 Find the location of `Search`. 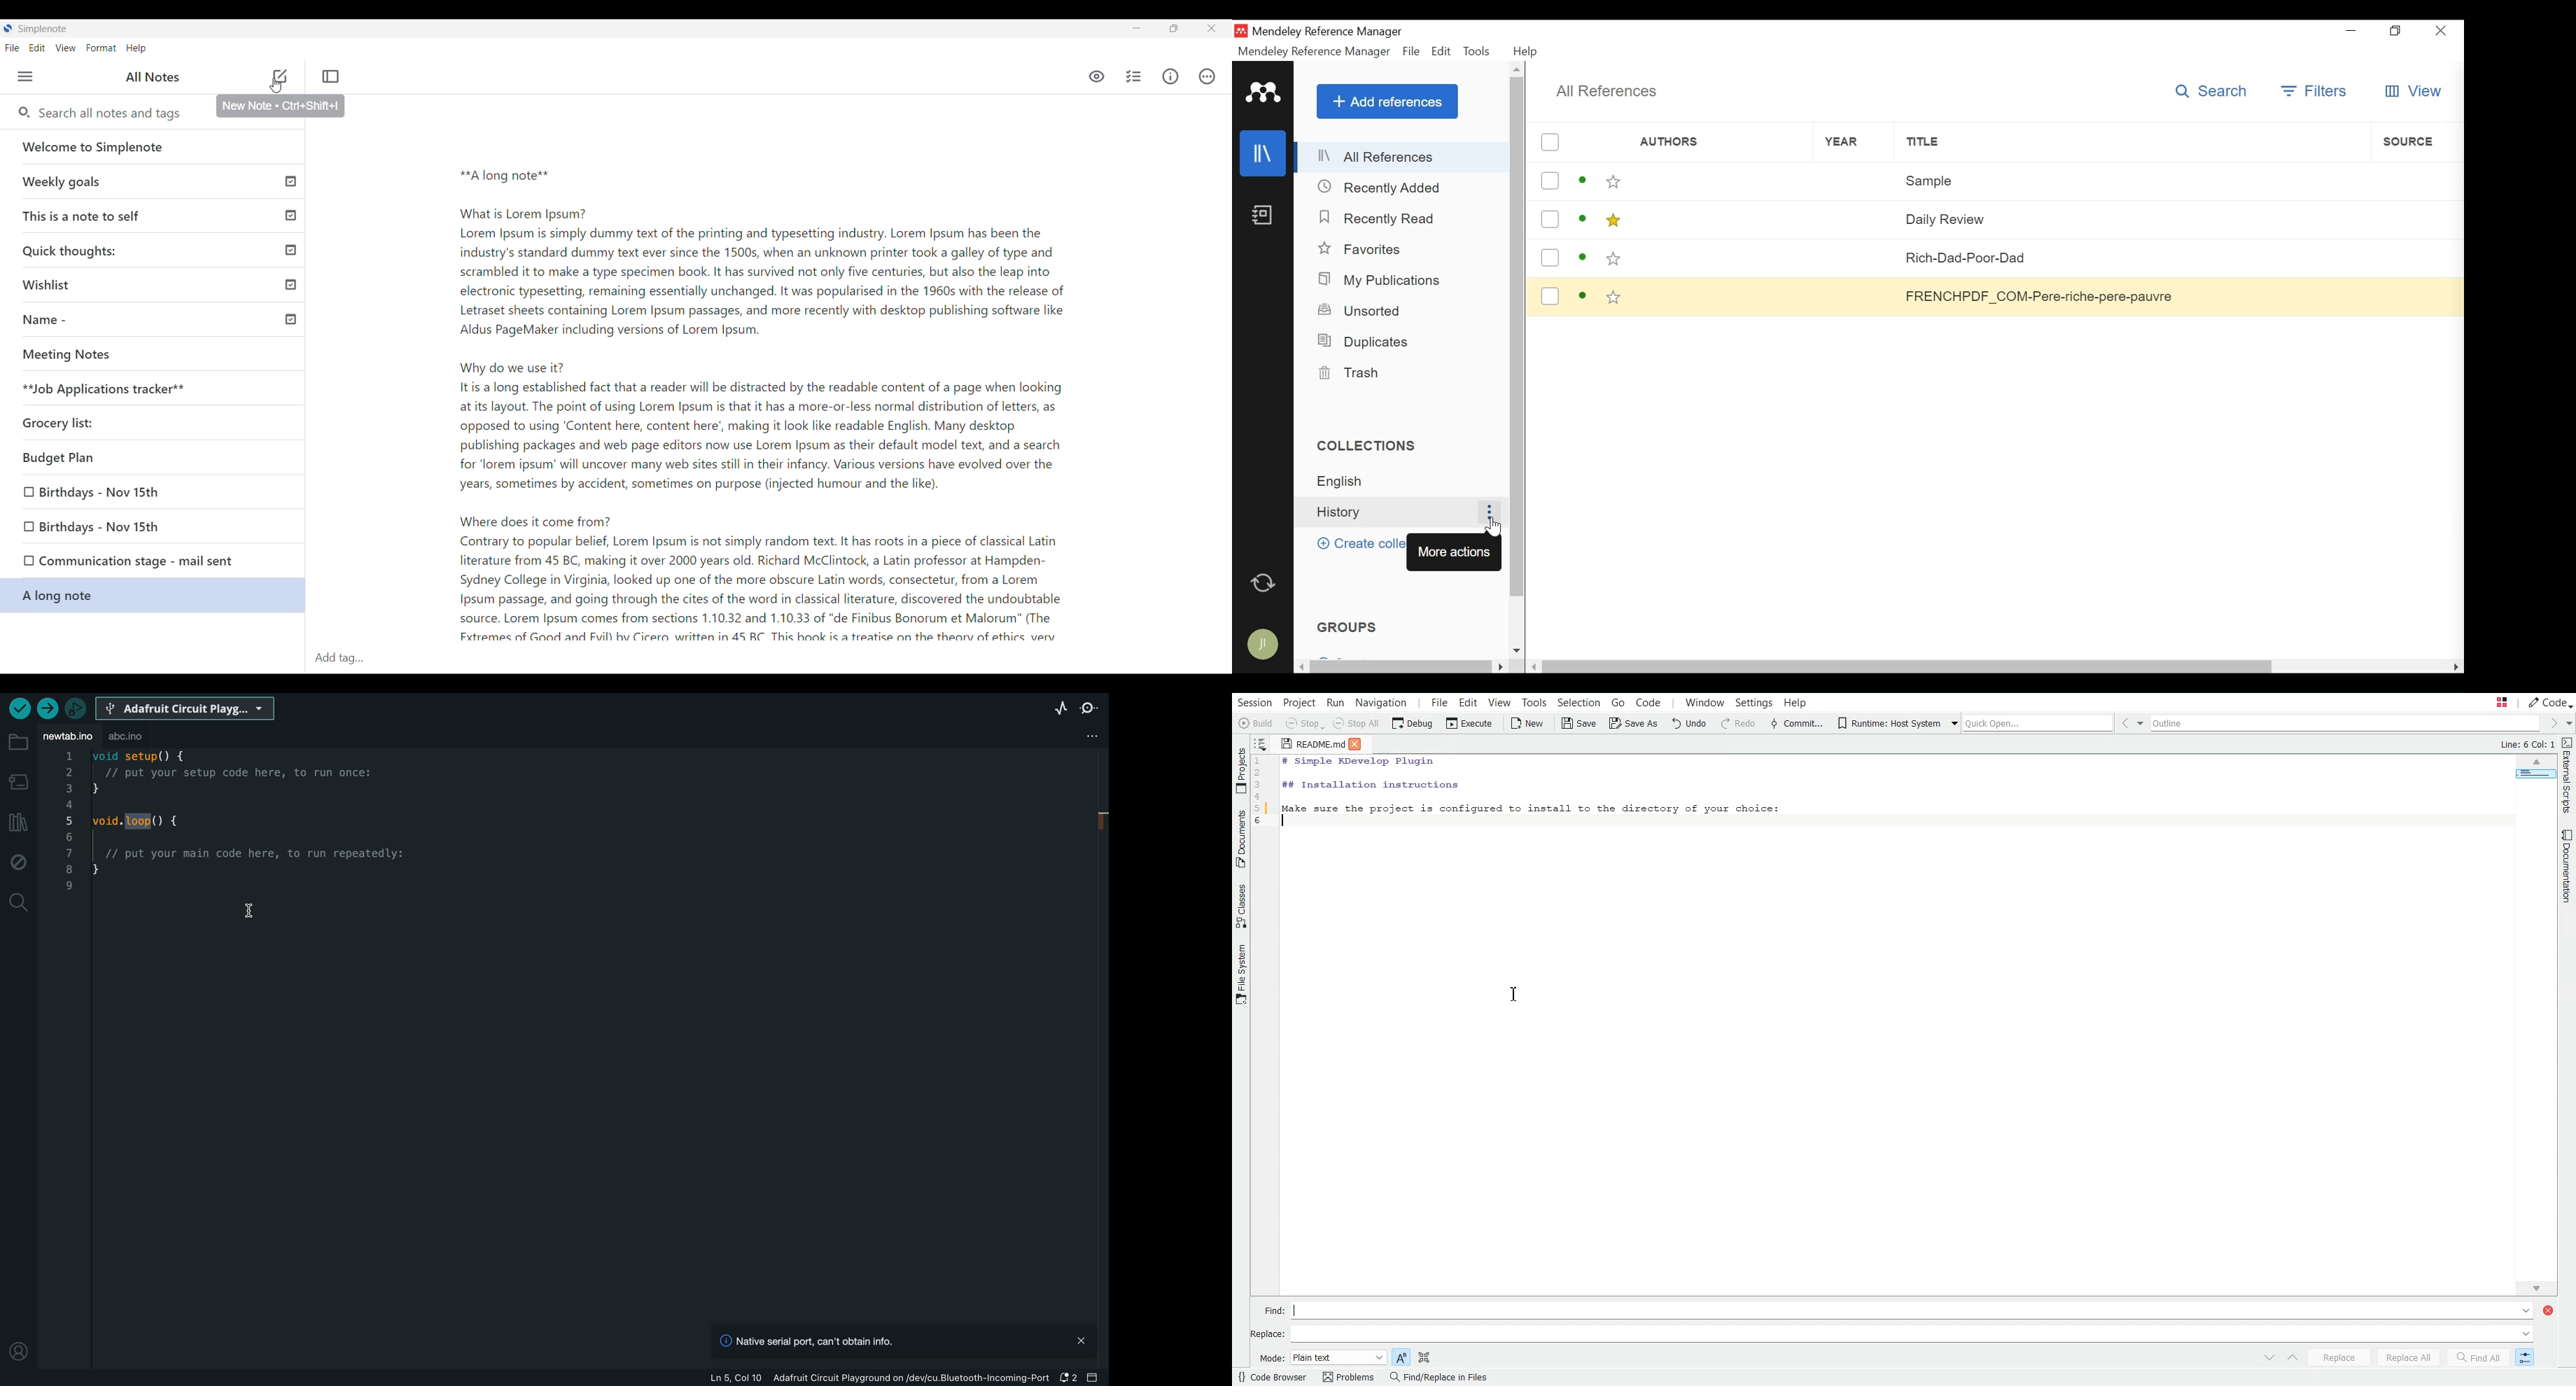

Search is located at coordinates (2216, 90).